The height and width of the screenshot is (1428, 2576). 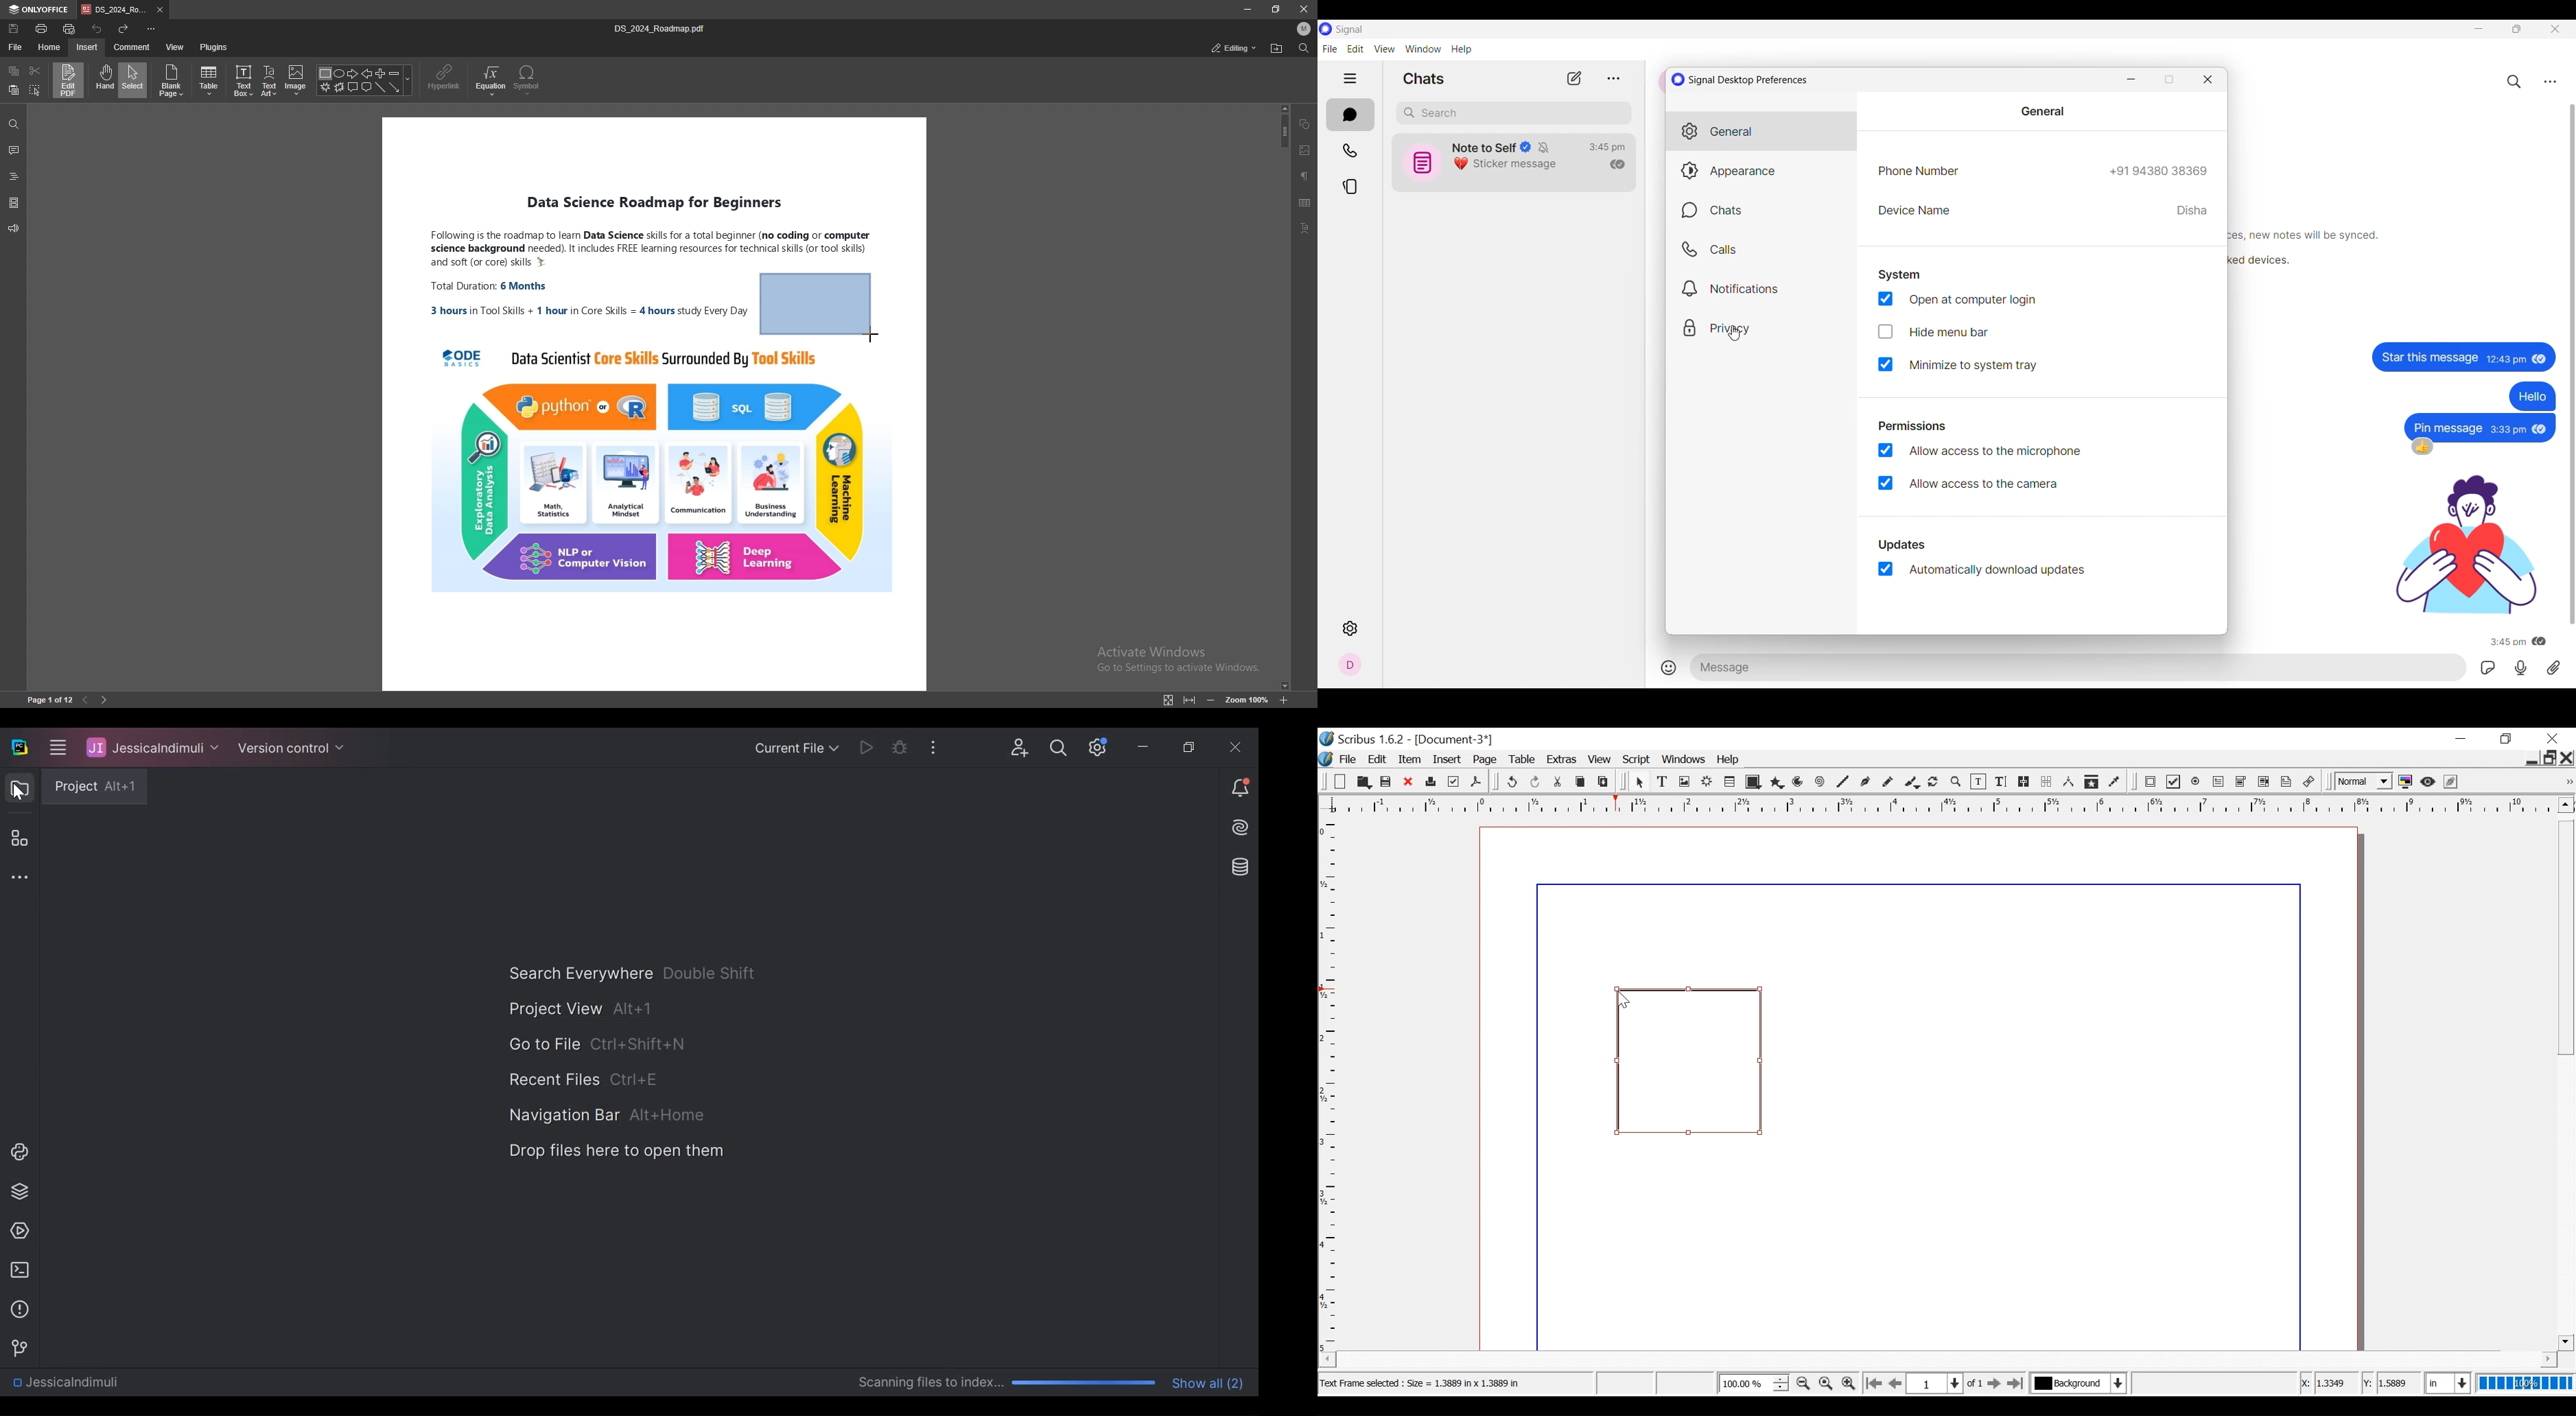 I want to click on Freehand line, so click(x=1889, y=783).